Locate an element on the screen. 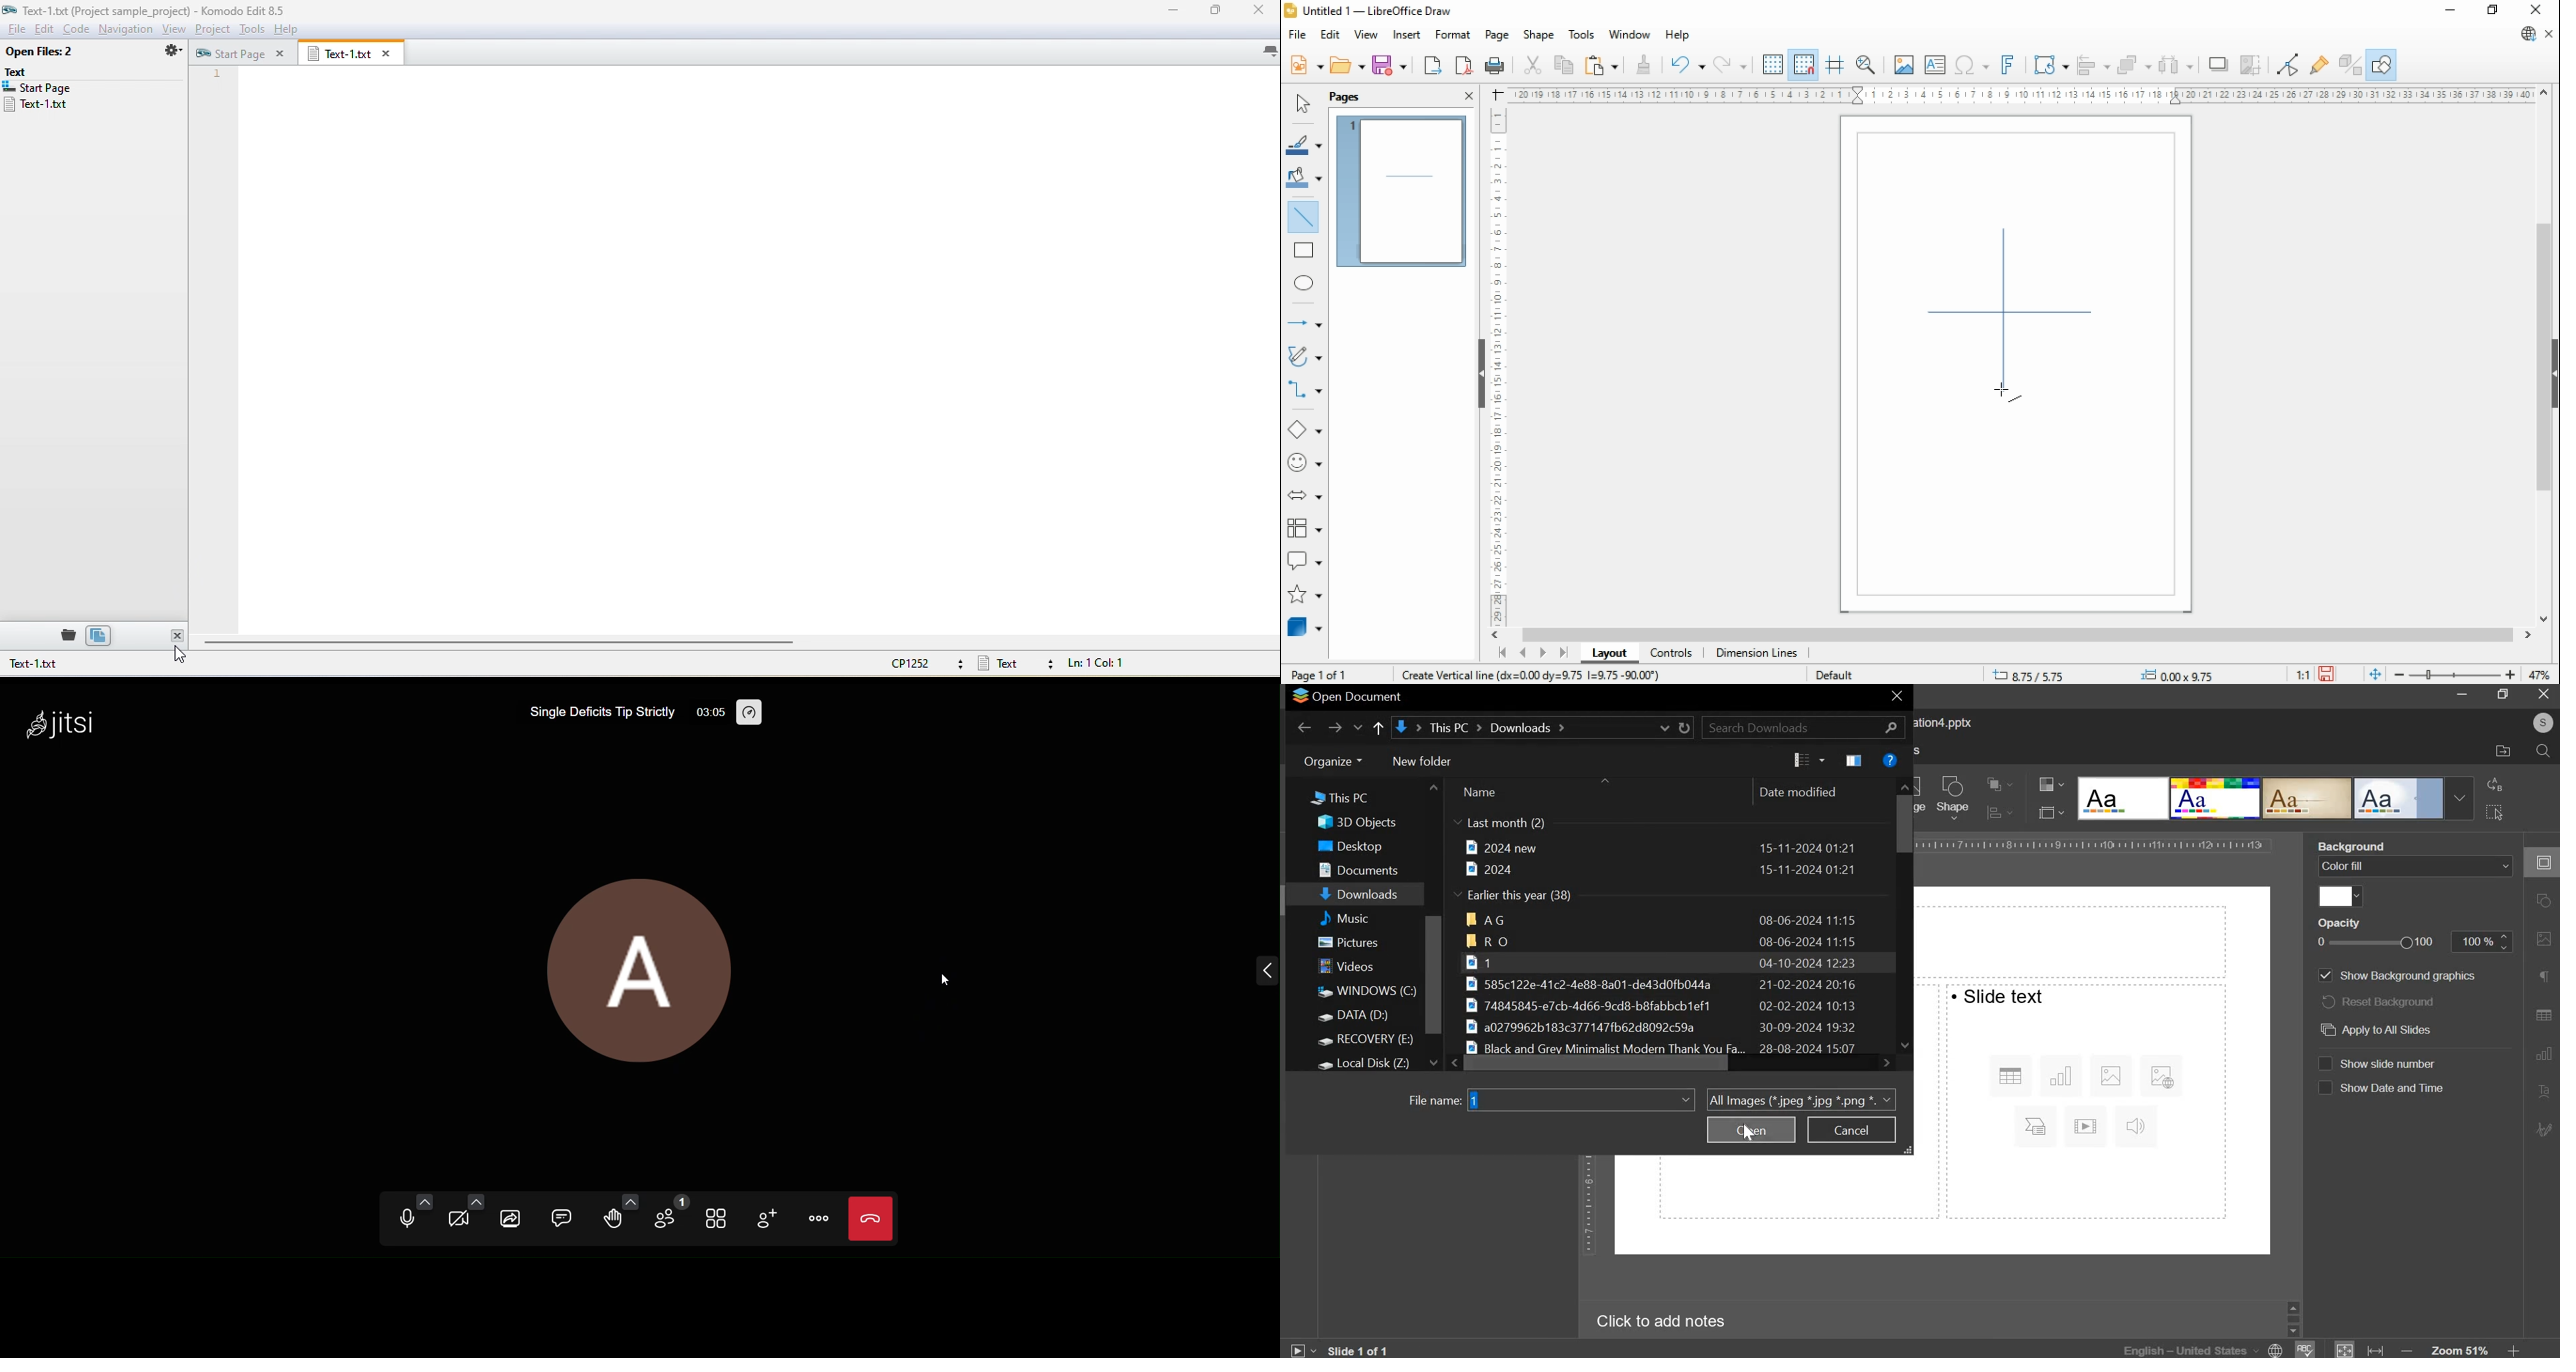  03:05 is located at coordinates (704, 713).